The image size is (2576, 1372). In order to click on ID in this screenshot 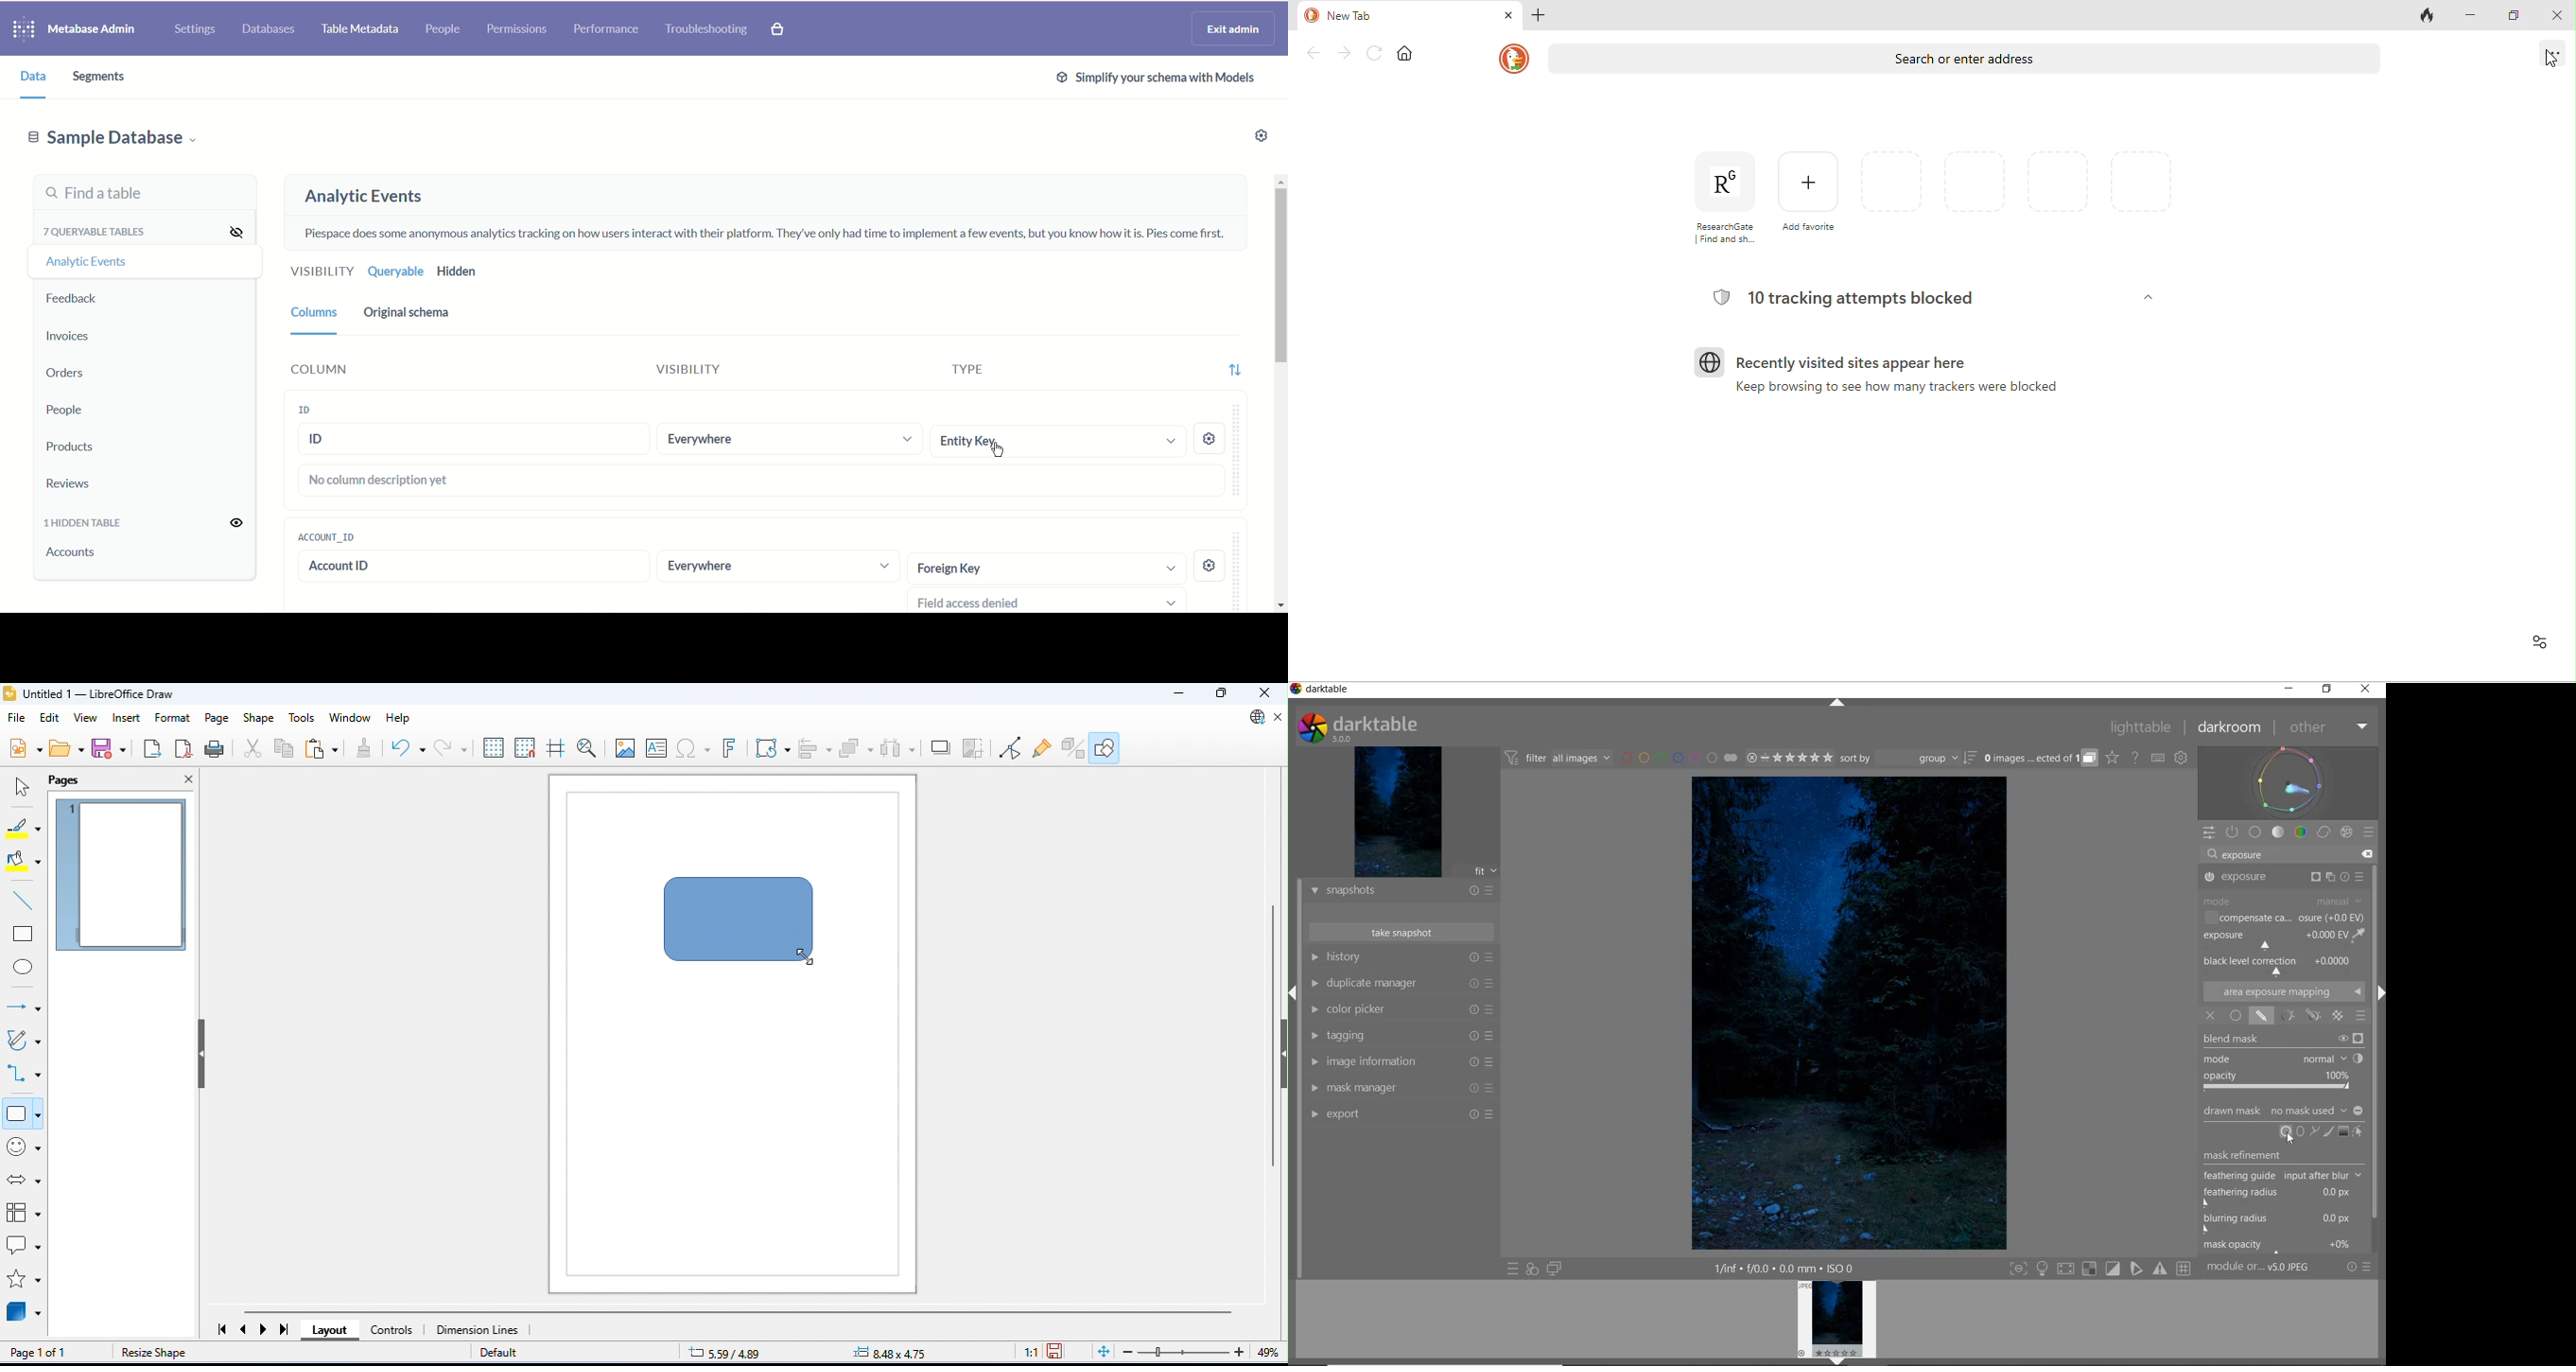, I will do `click(301, 412)`.